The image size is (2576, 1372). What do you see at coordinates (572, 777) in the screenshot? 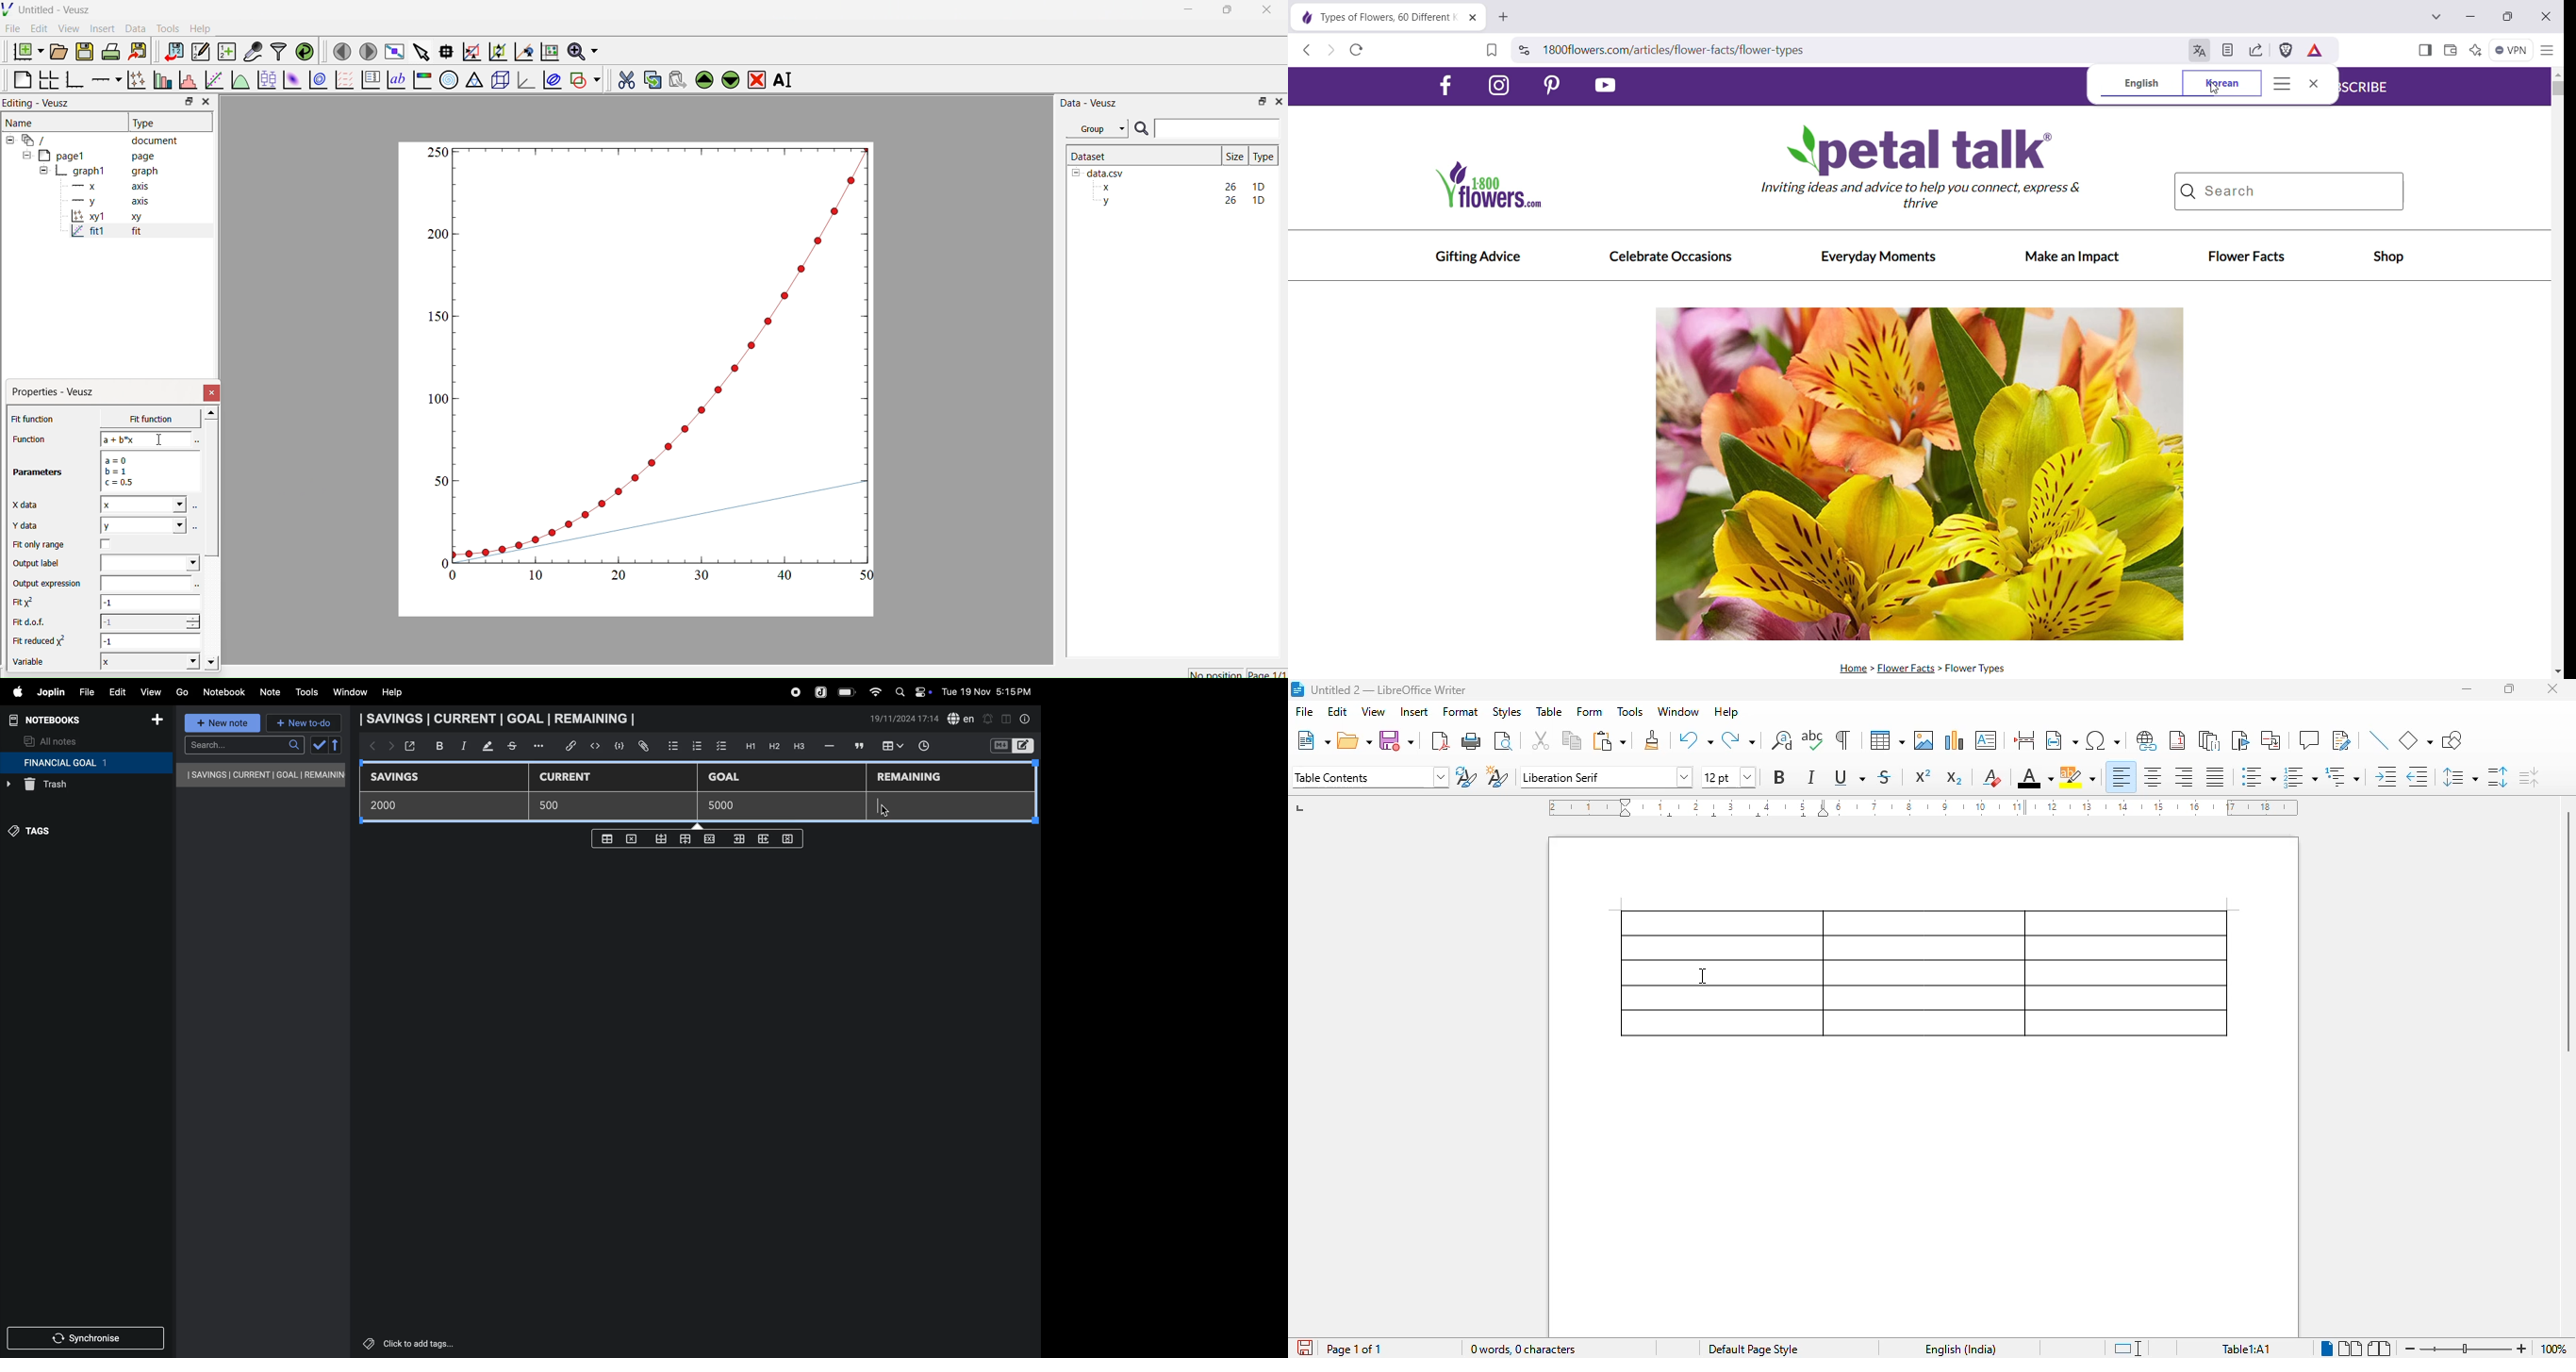
I see `current` at bounding box center [572, 777].